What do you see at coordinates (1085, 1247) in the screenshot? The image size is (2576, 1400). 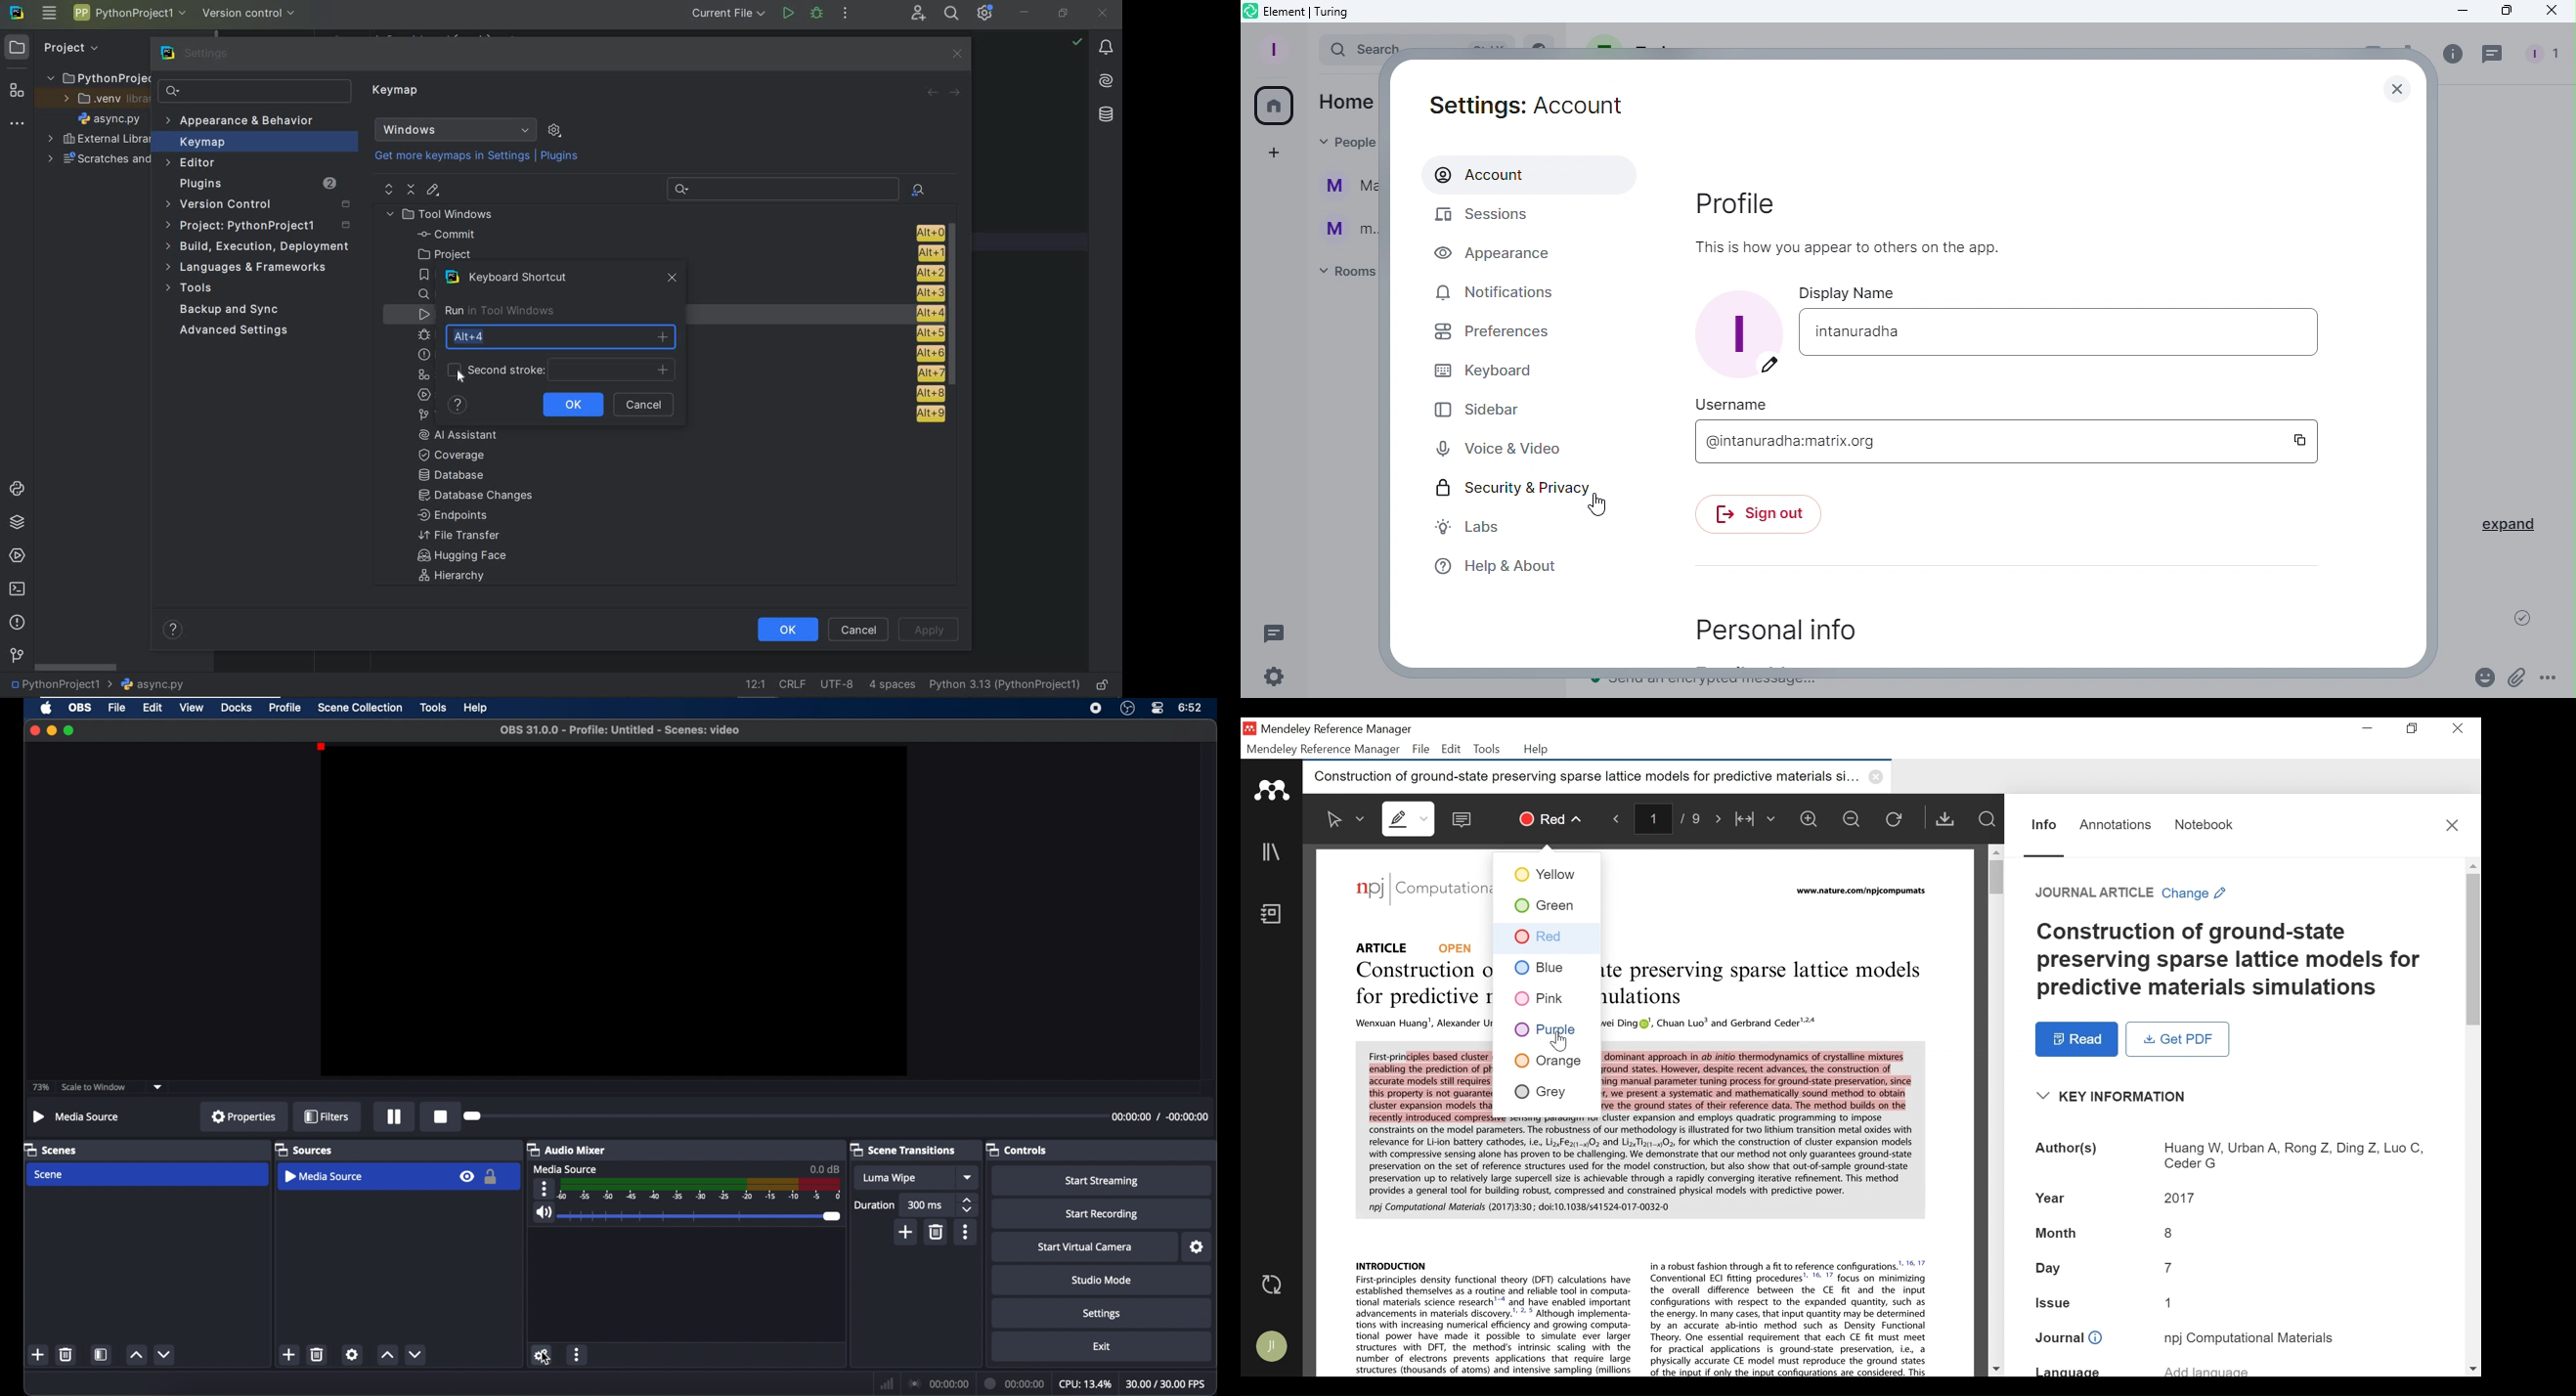 I see `startvirtual camera` at bounding box center [1085, 1247].